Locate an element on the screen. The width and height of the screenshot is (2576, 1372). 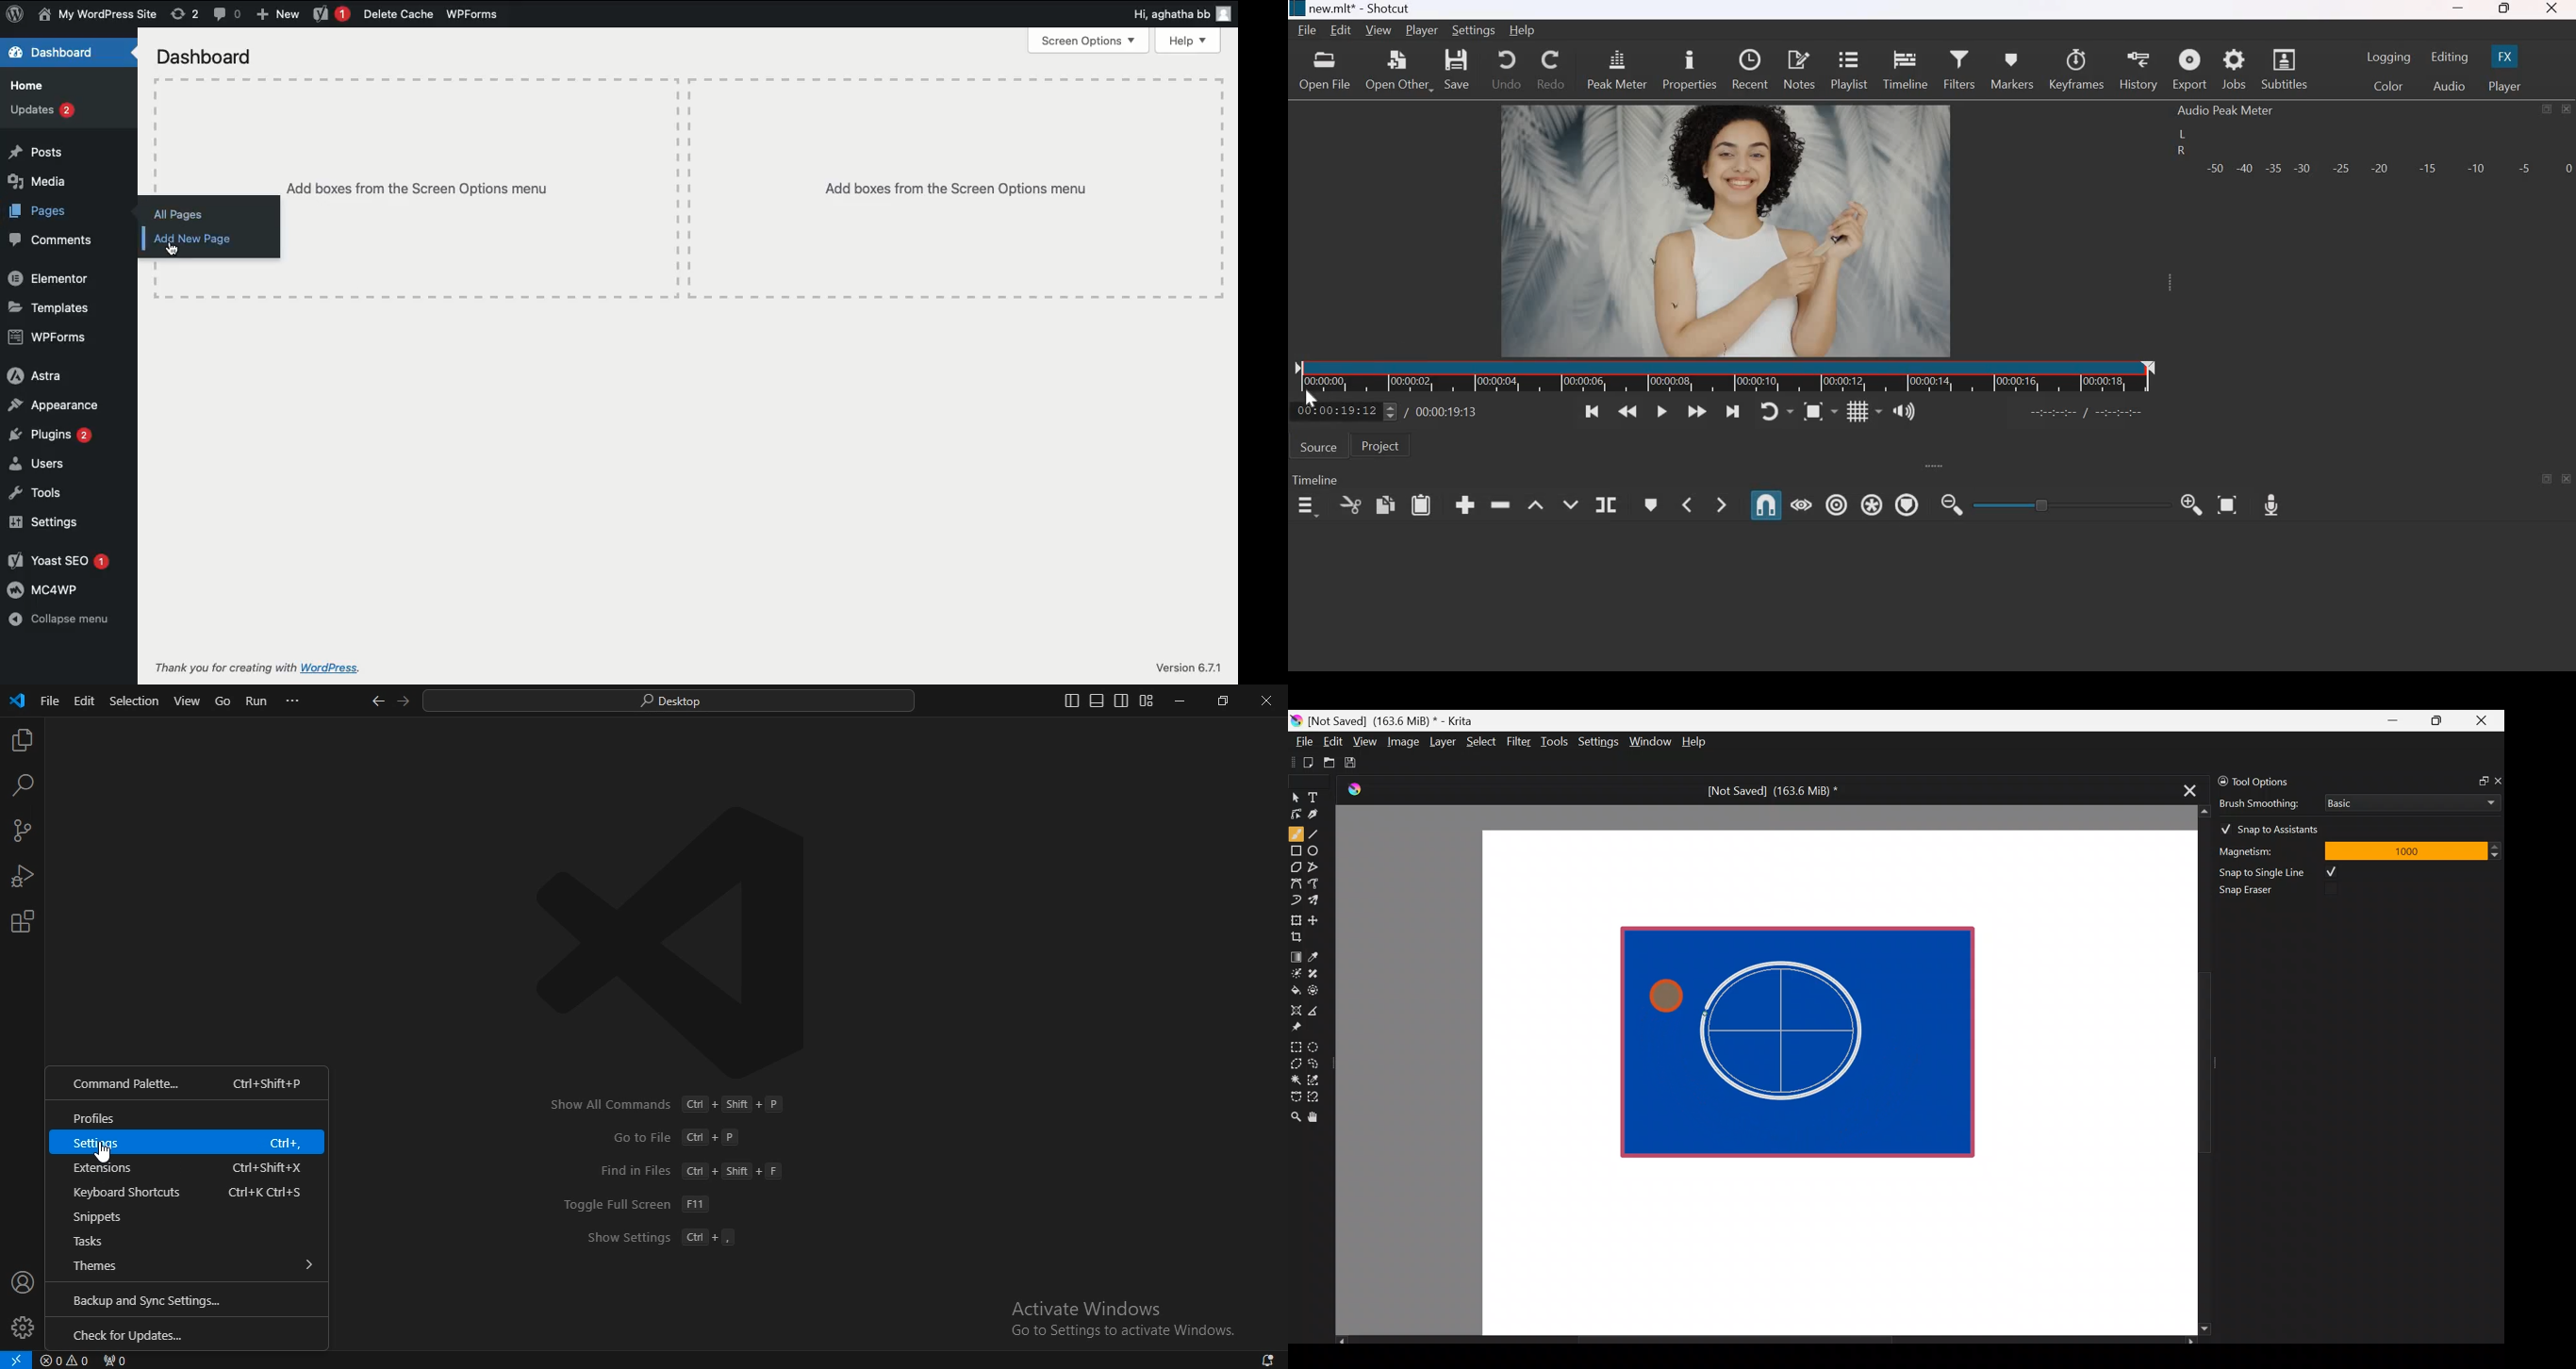
Play quickly forwards is located at coordinates (1694, 410).